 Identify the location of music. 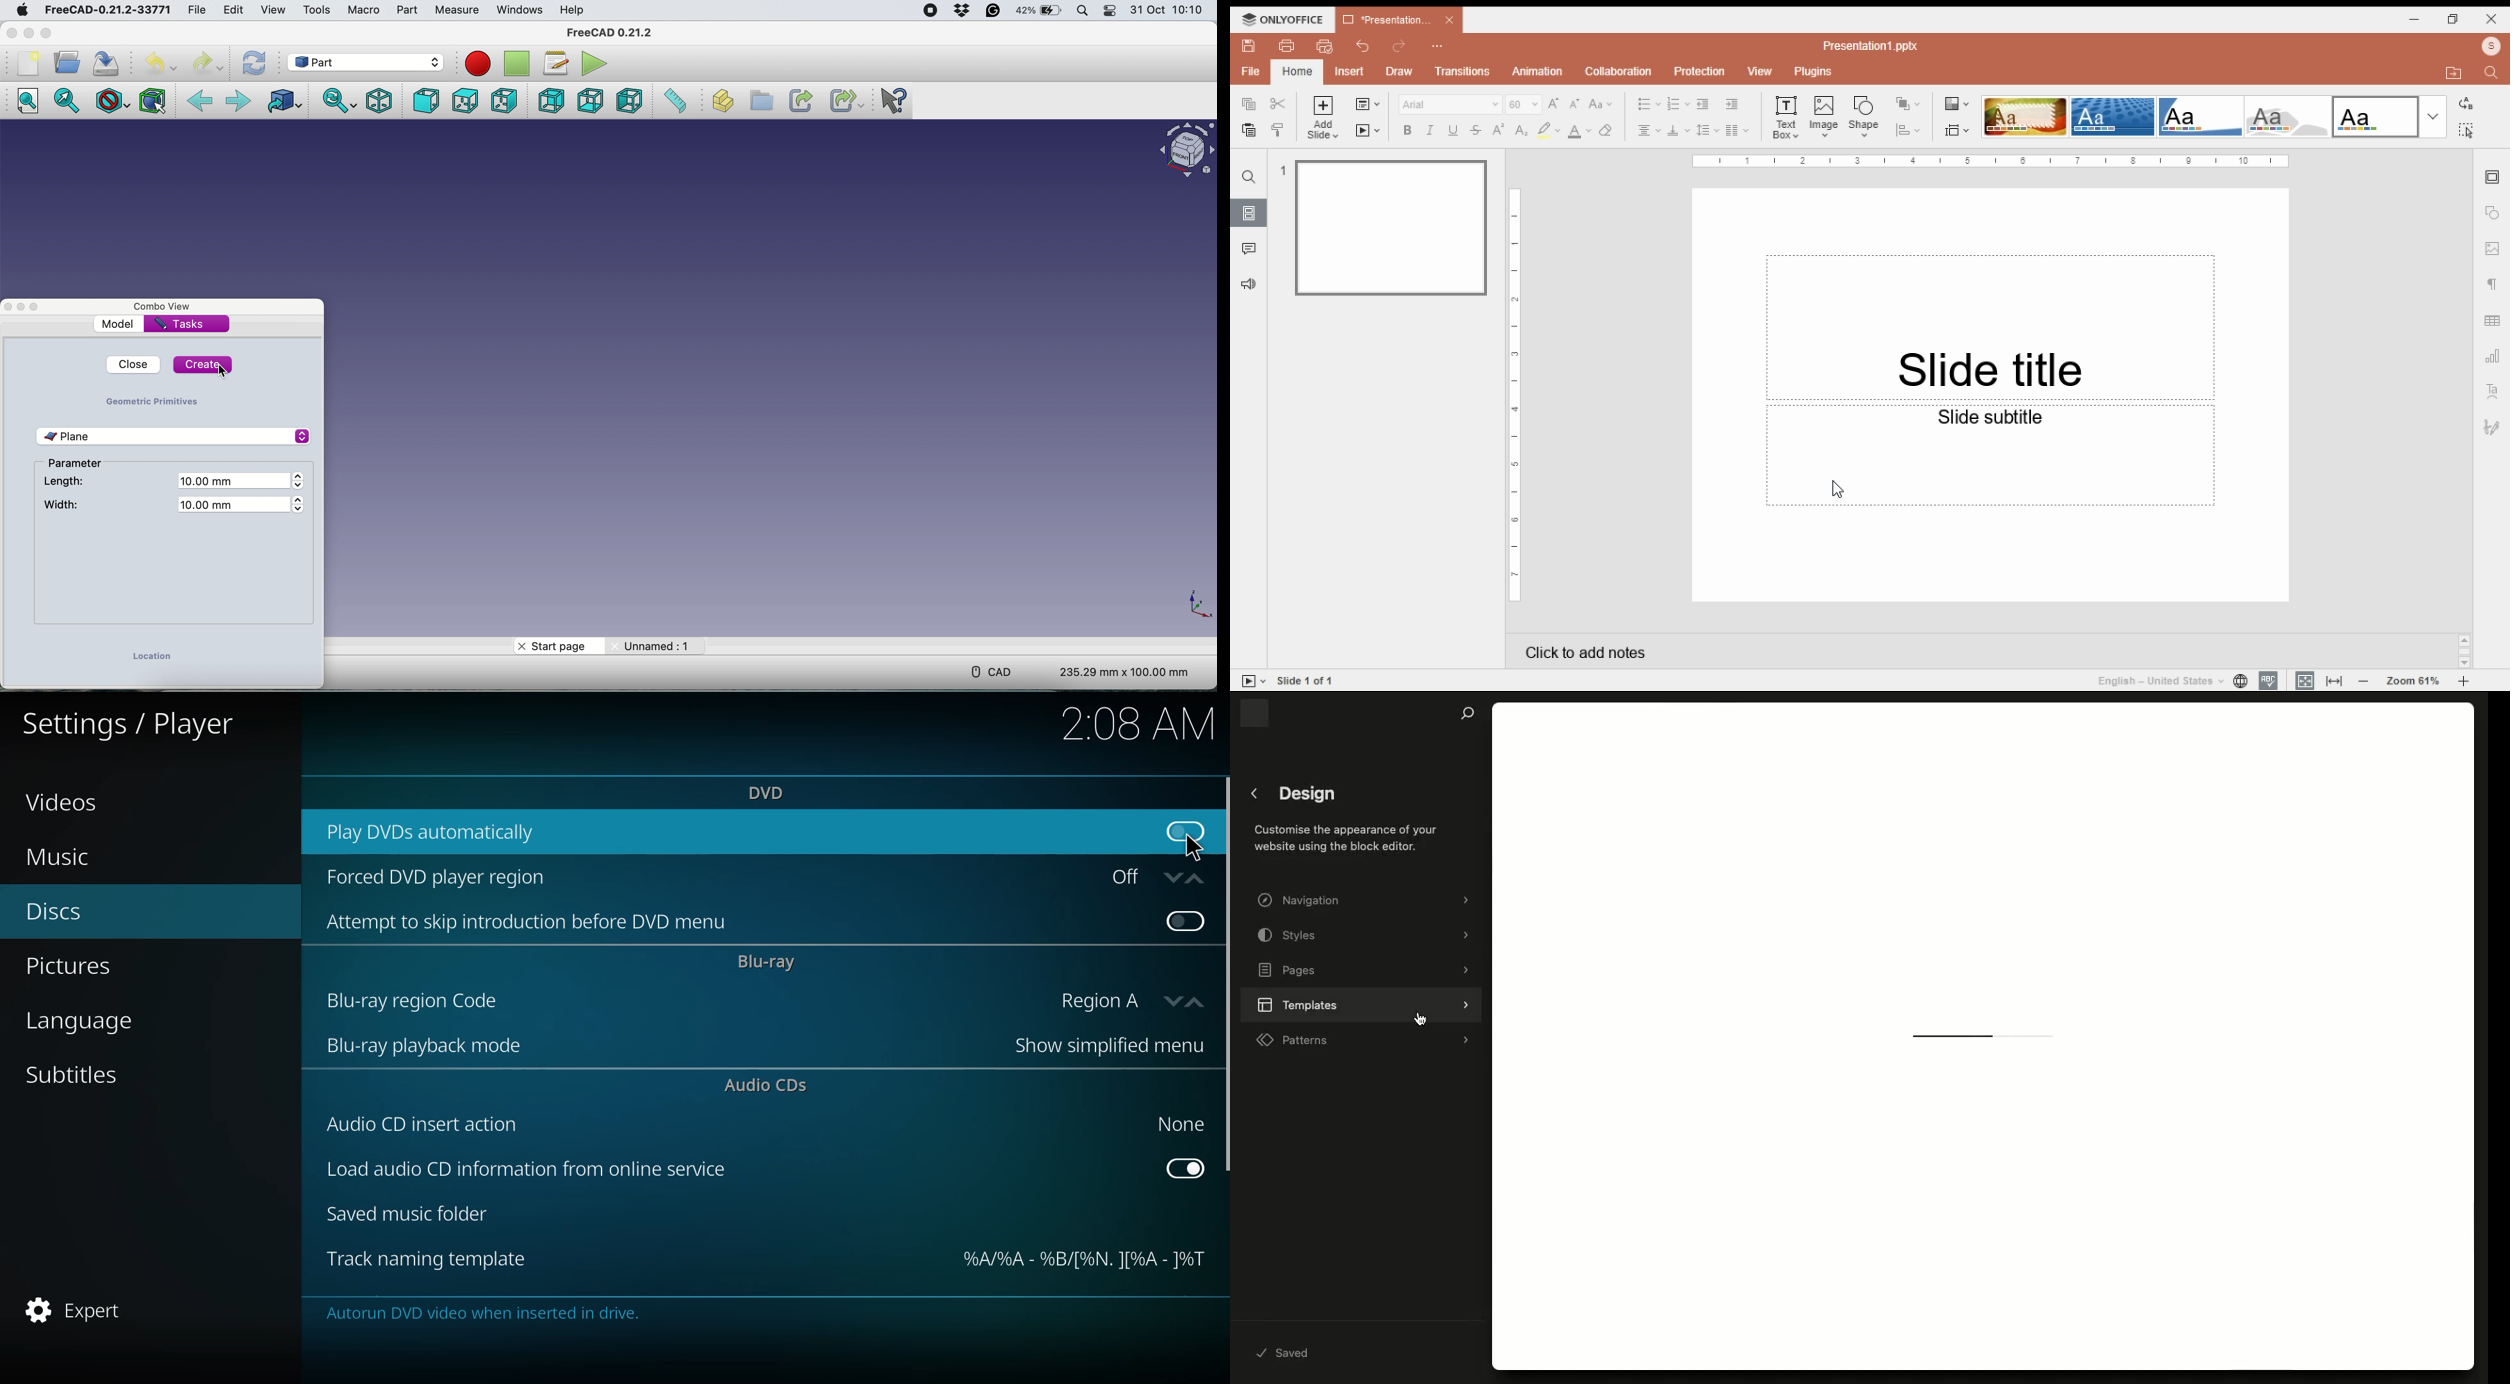
(58, 857).